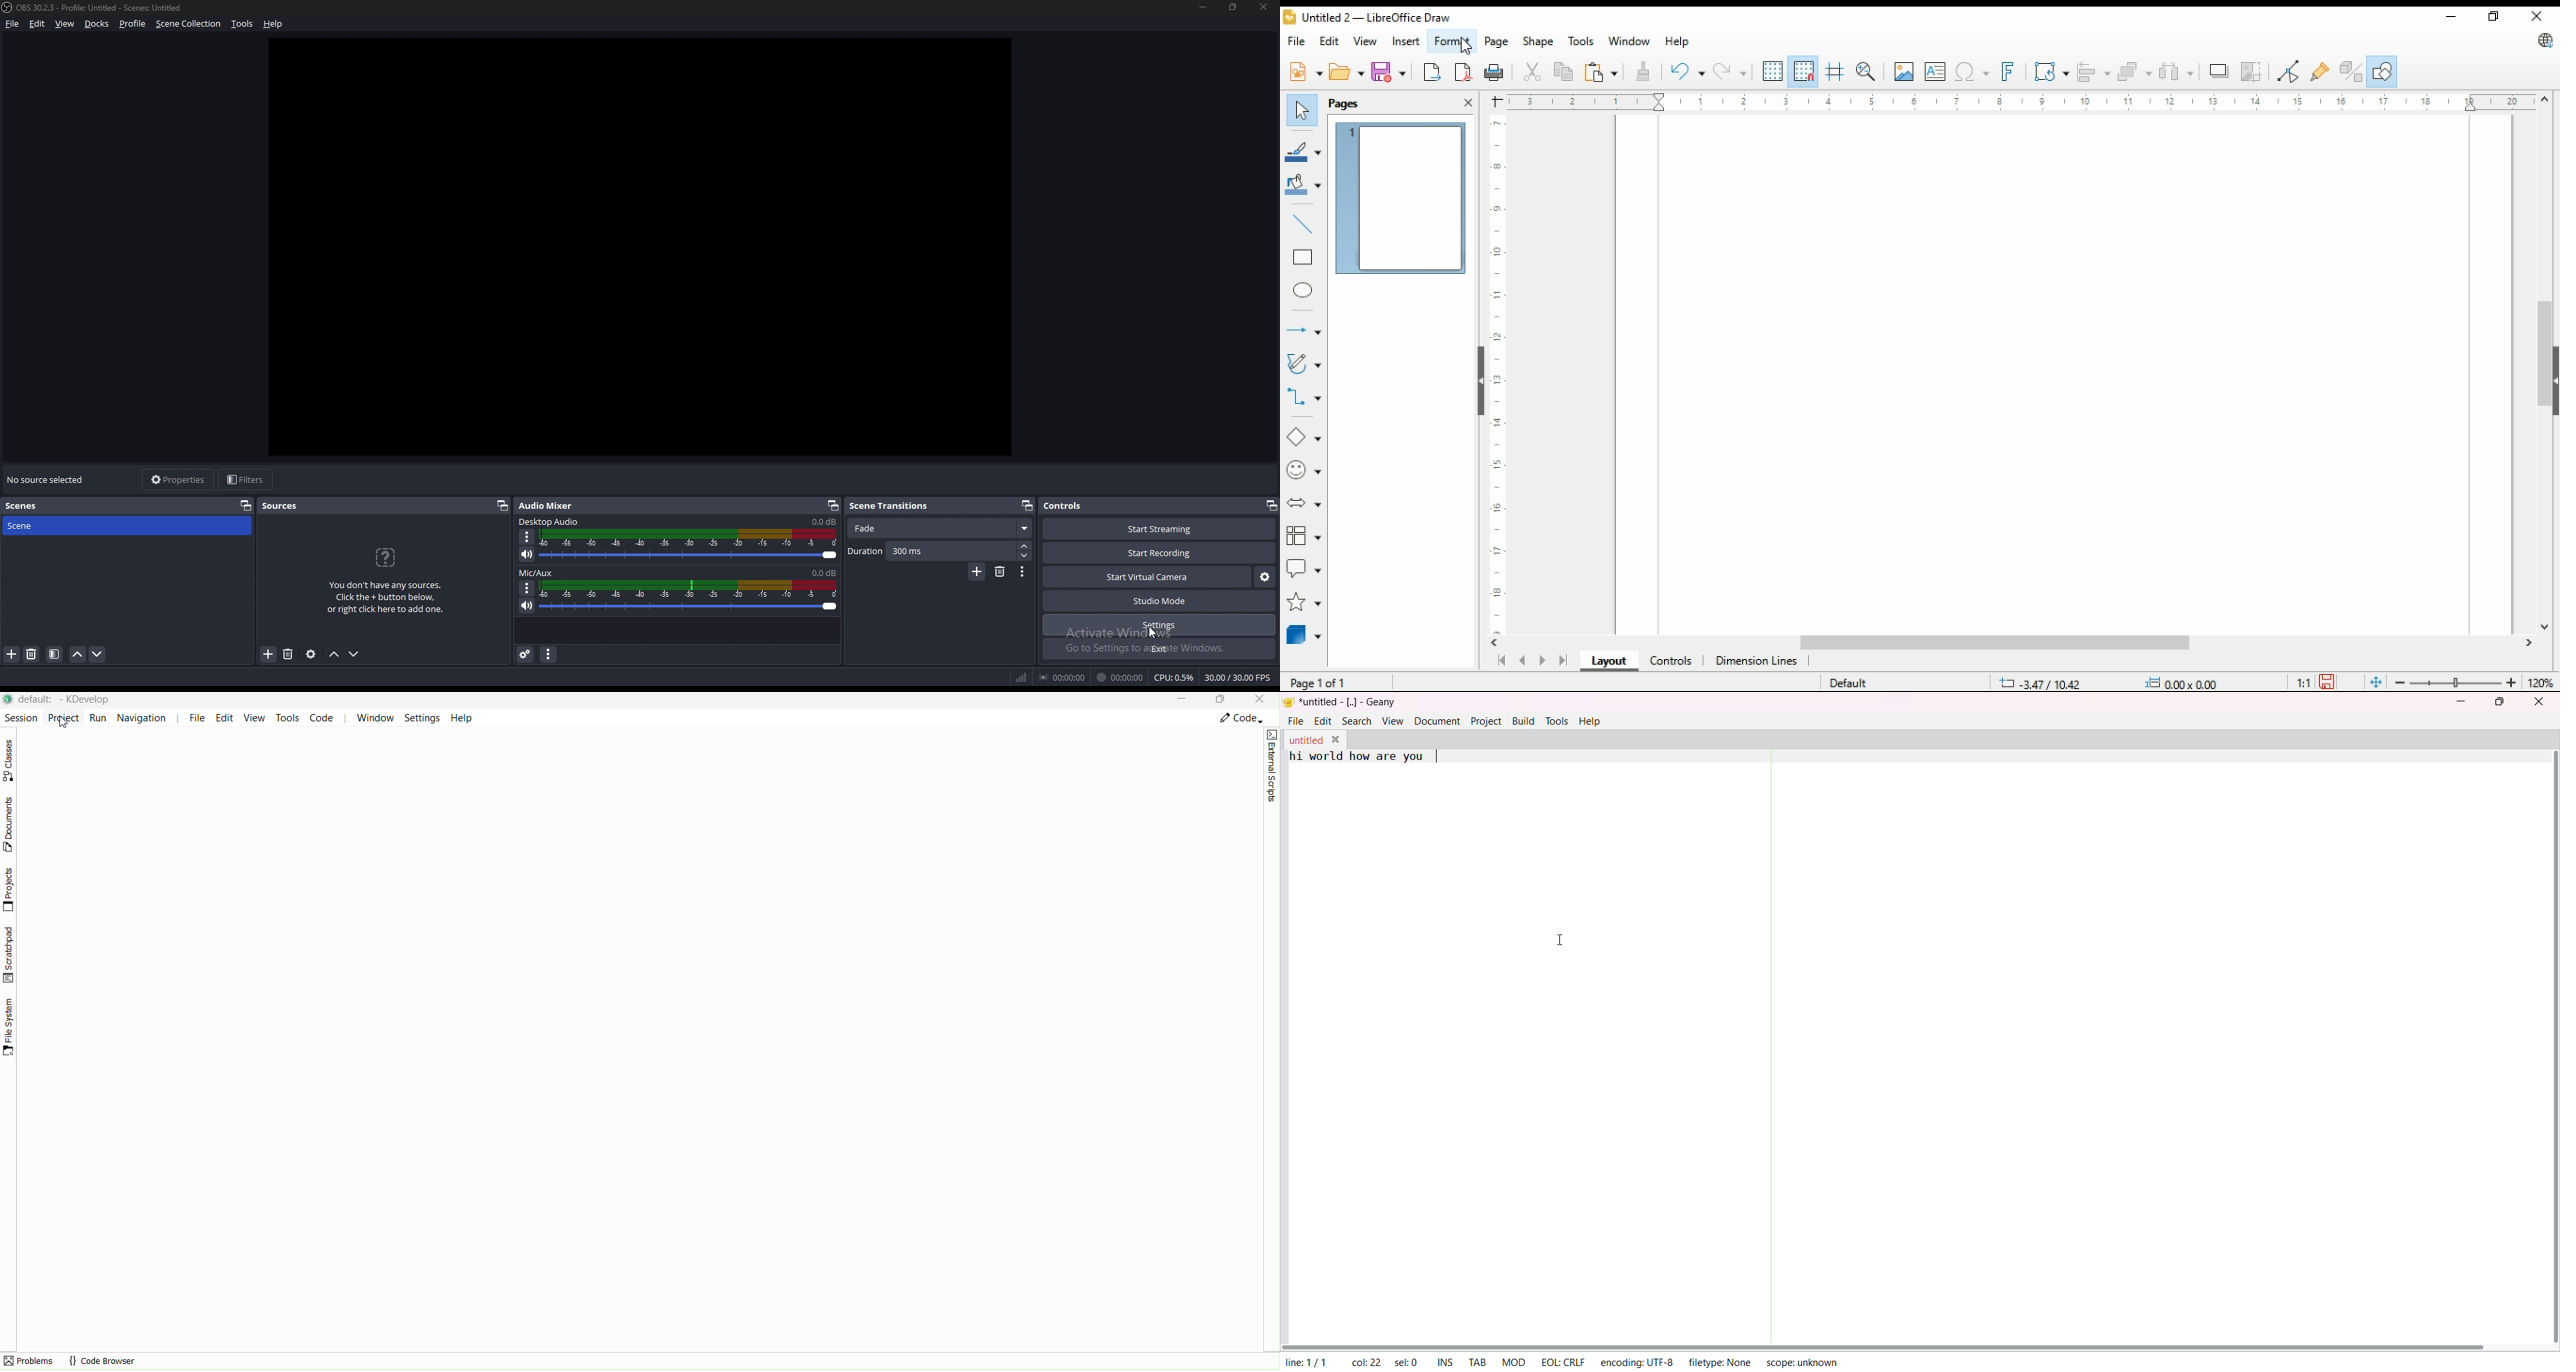  What do you see at coordinates (1305, 634) in the screenshot?
I see `3D objects` at bounding box center [1305, 634].